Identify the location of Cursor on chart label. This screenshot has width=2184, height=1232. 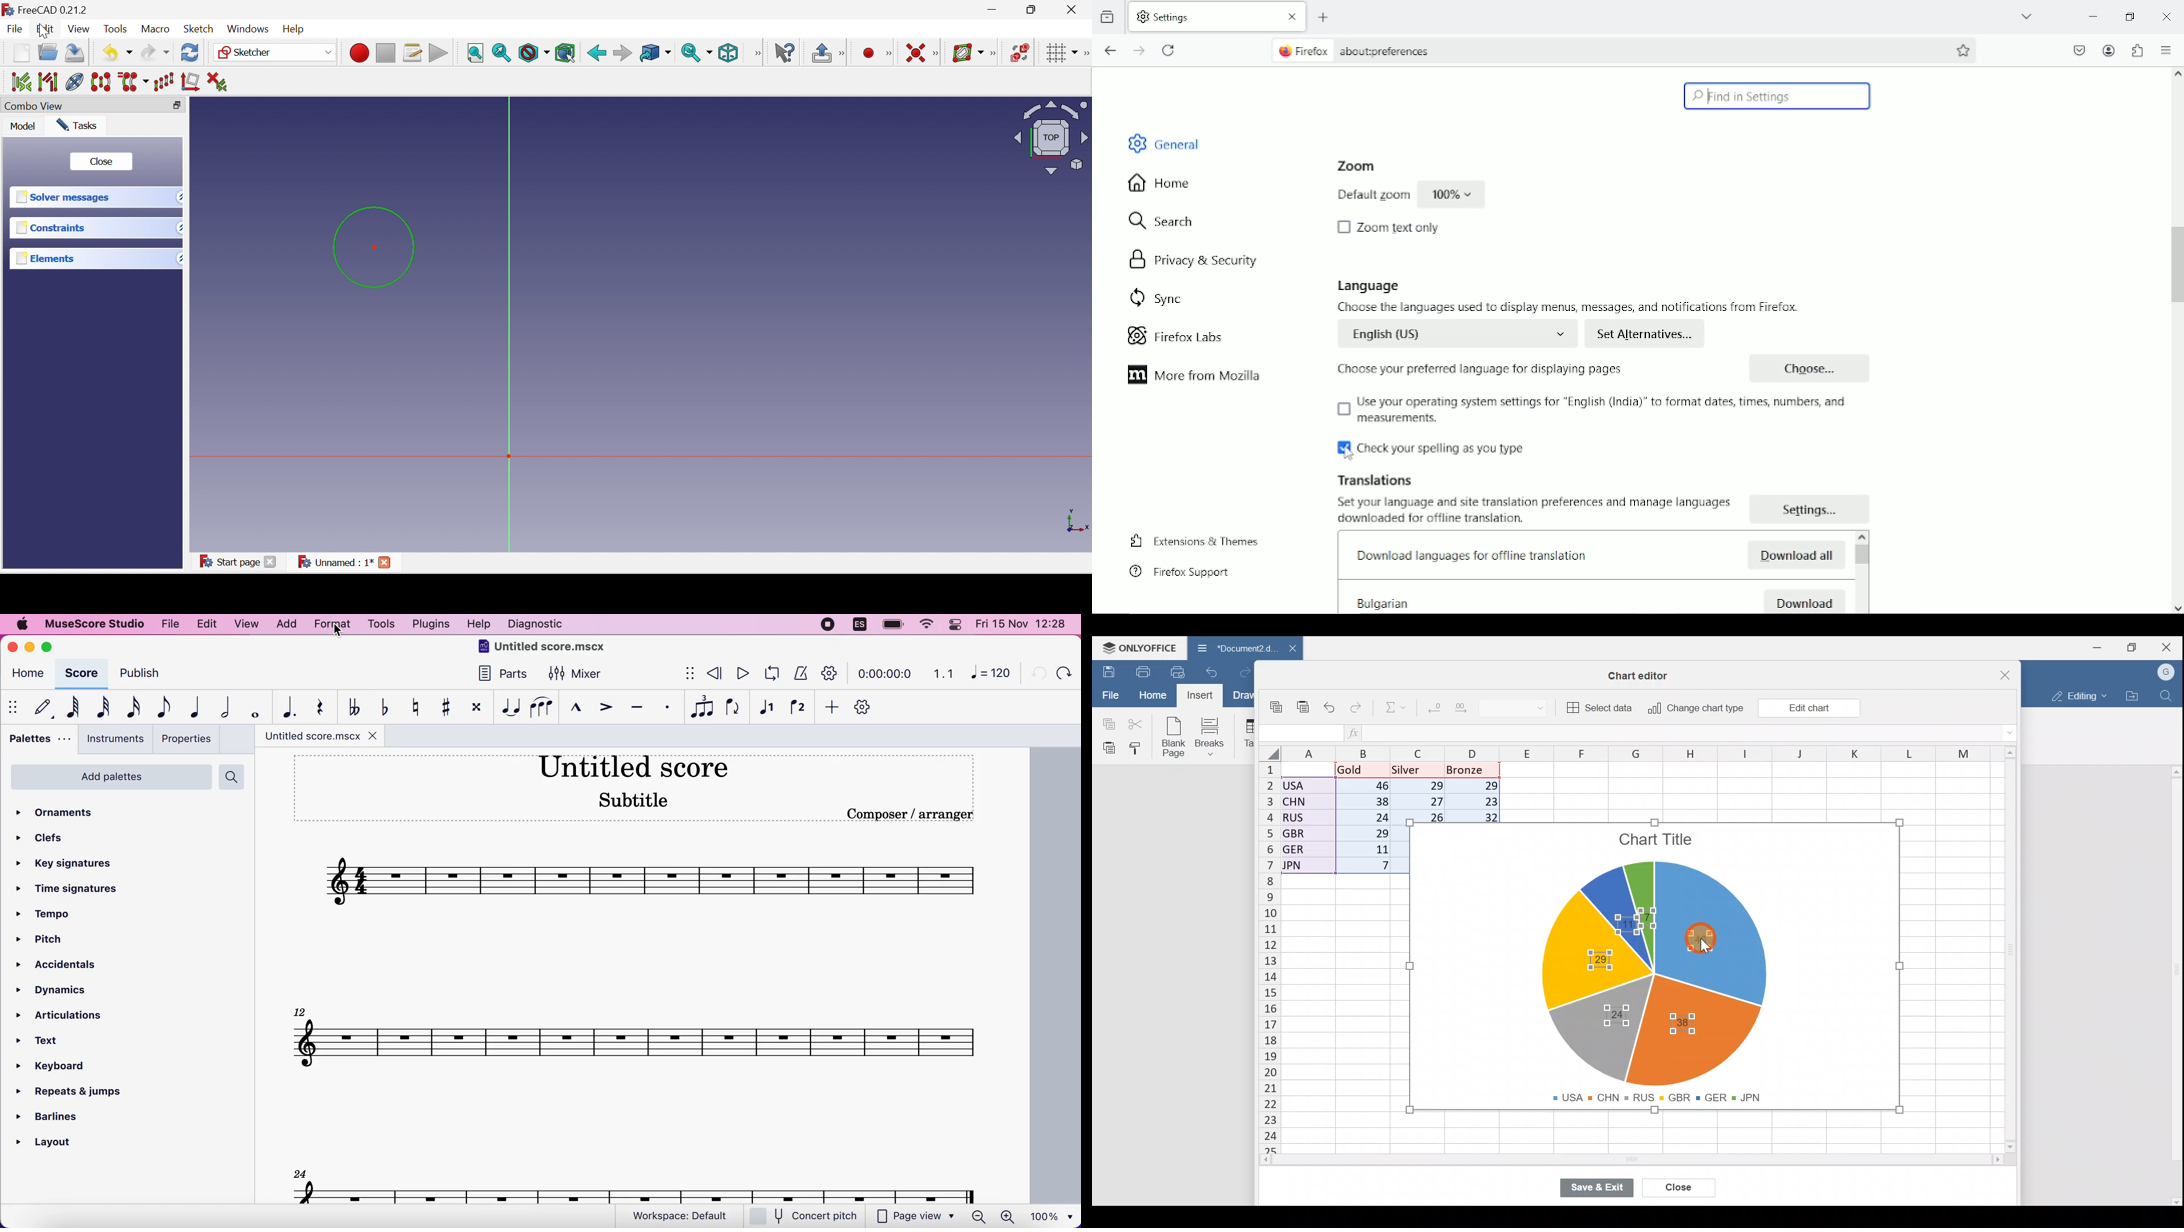
(1711, 942).